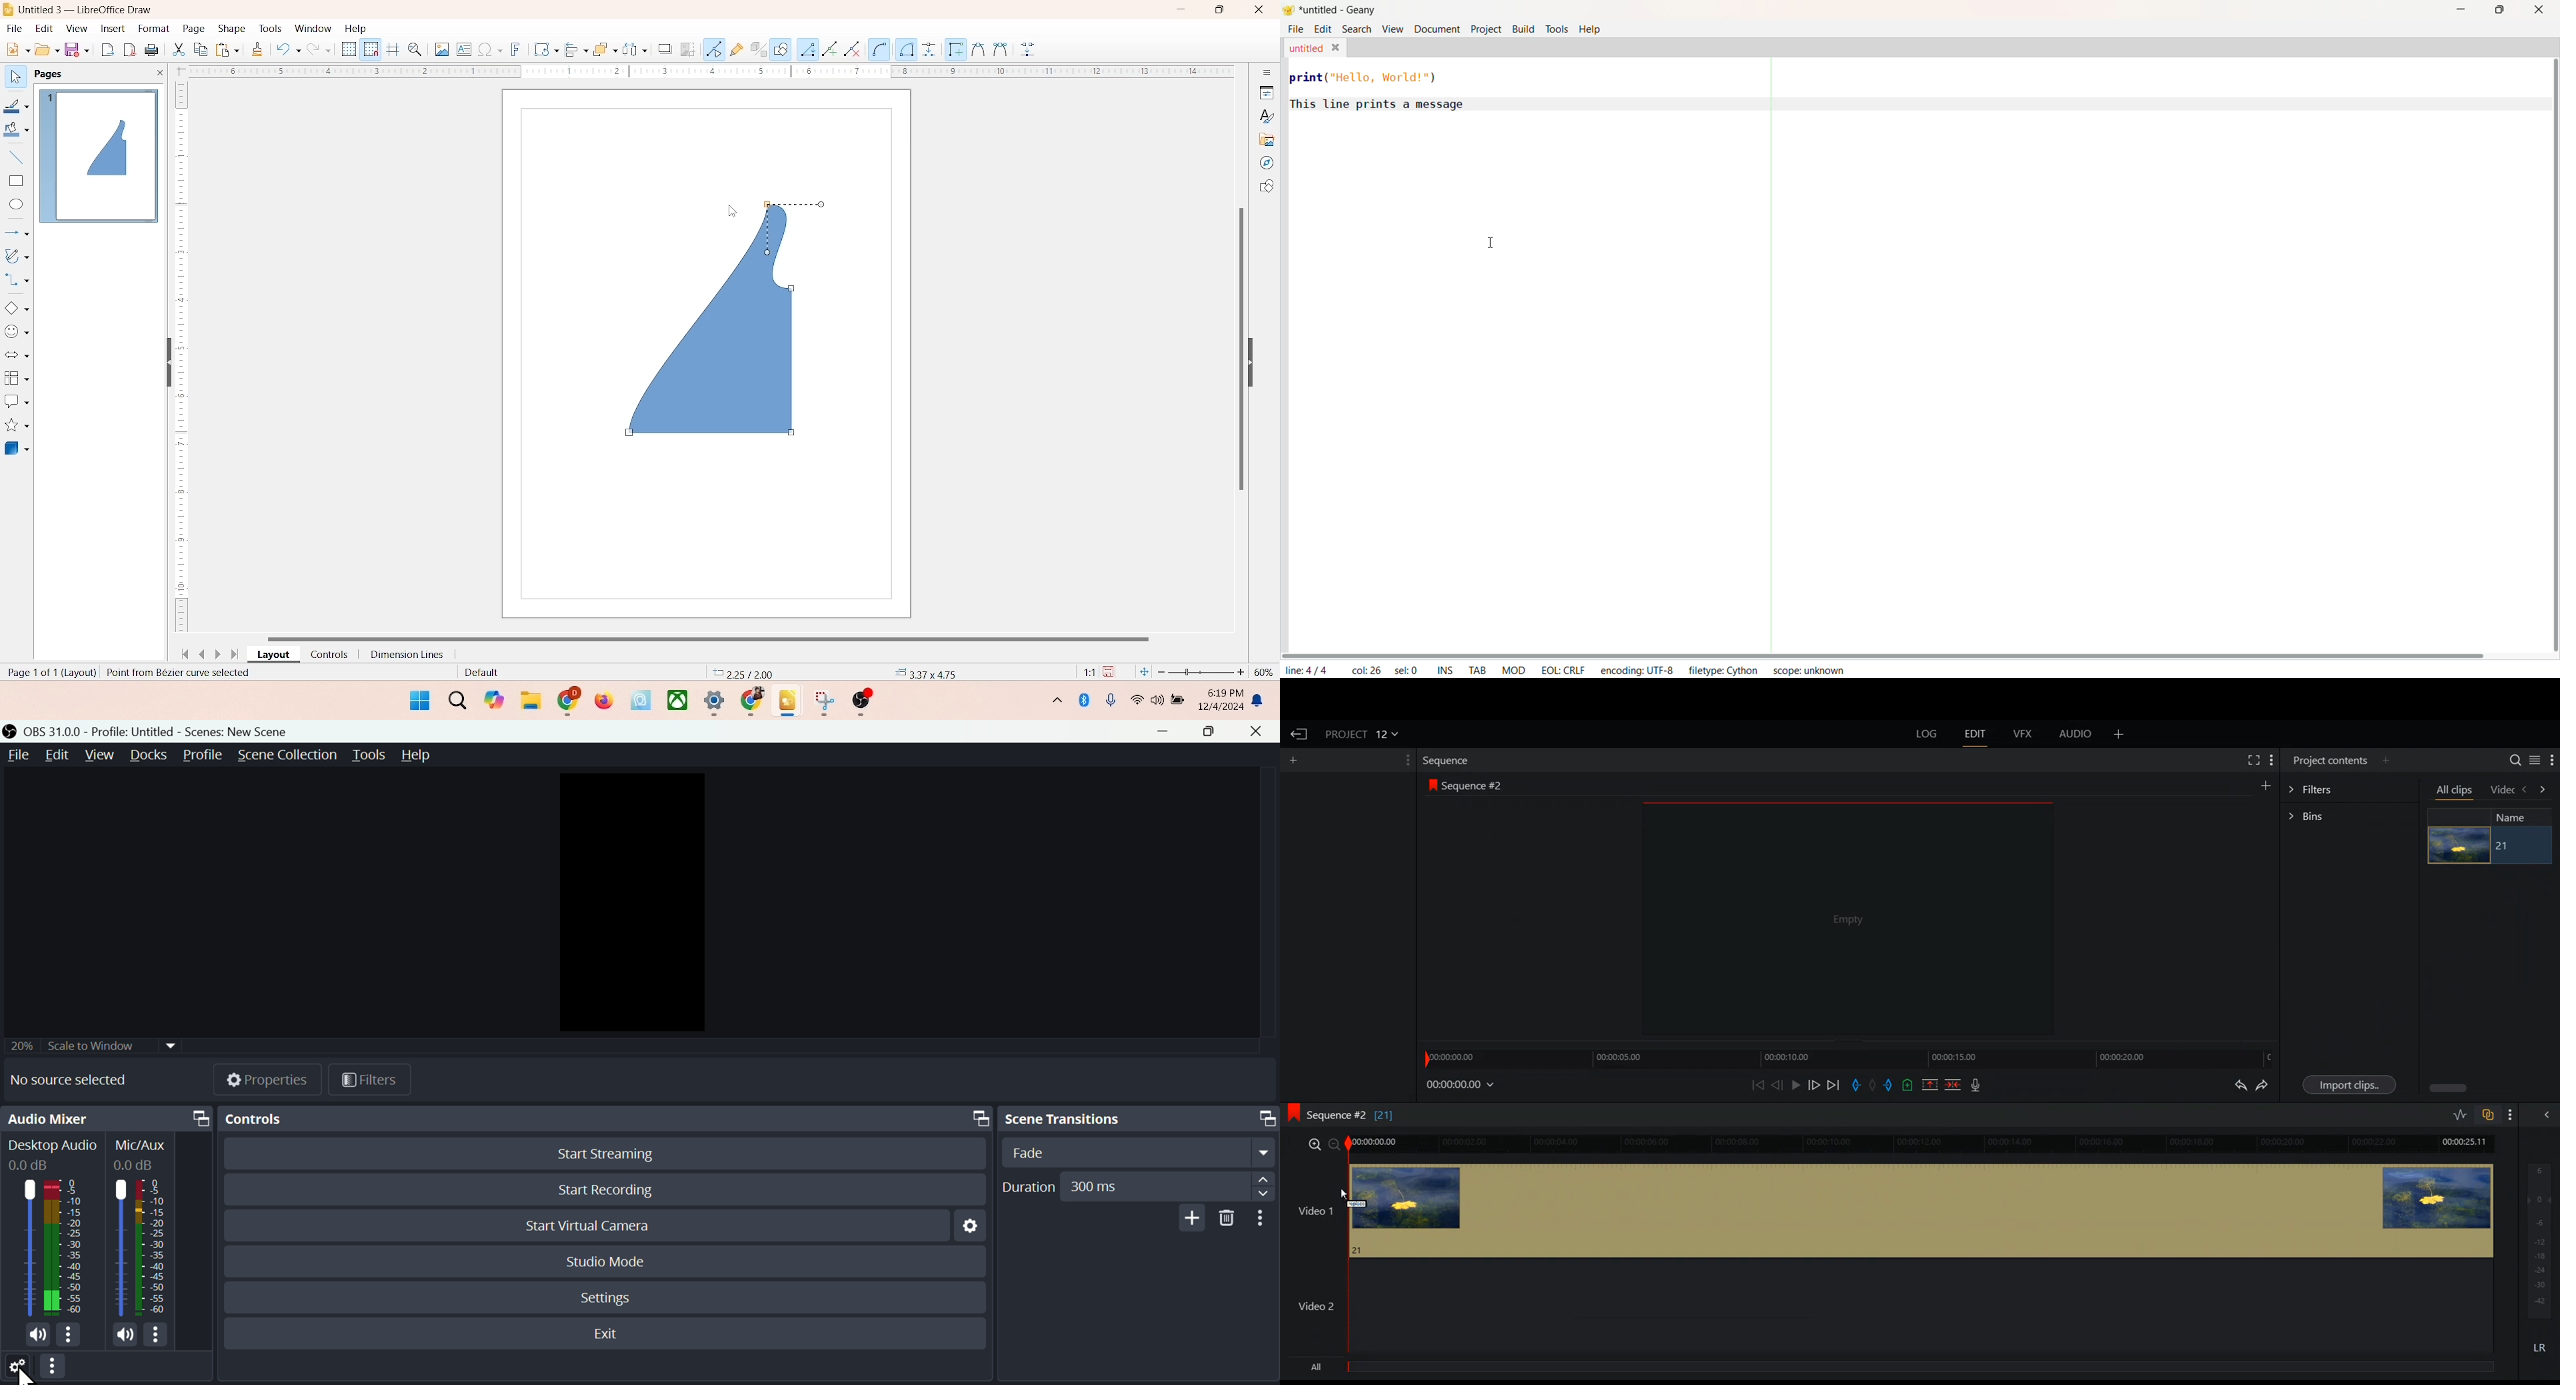 This screenshot has width=2576, height=1400. What do you see at coordinates (737, 671) in the screenshot?
I see `coordinates` at bounding box center [737, 671].